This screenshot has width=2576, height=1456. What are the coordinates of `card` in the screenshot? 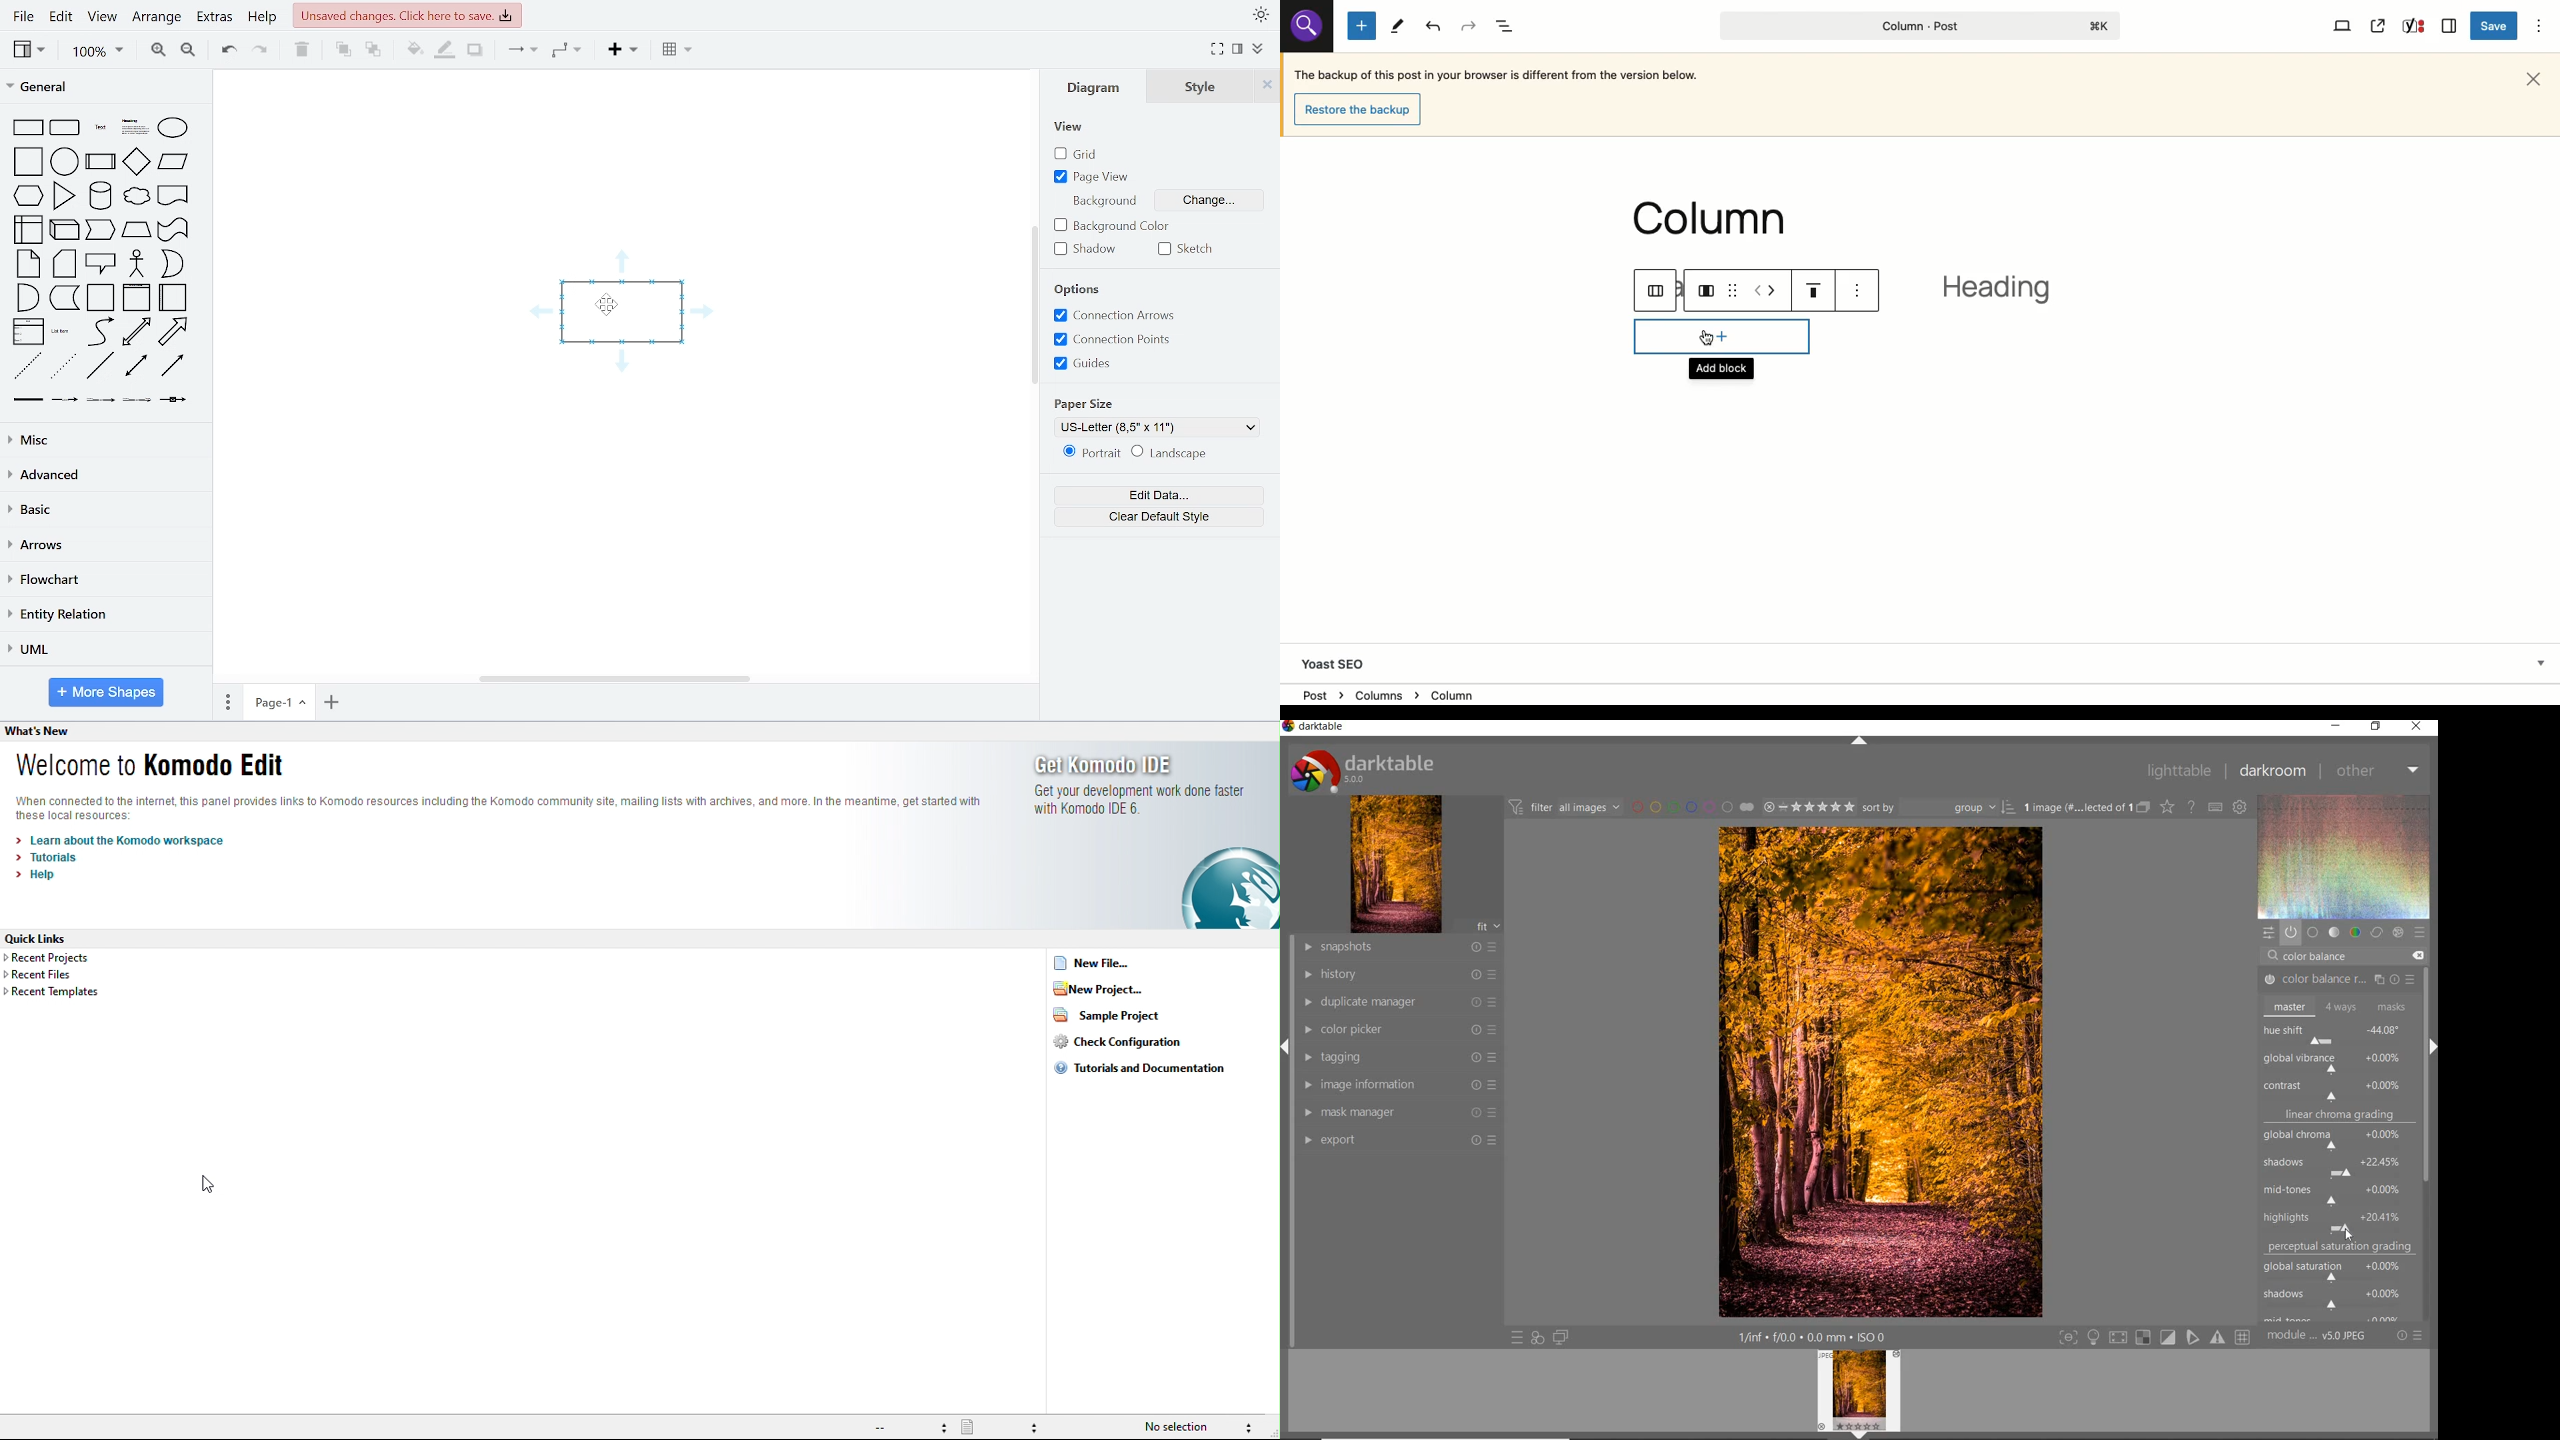 It's located at (63, 264).